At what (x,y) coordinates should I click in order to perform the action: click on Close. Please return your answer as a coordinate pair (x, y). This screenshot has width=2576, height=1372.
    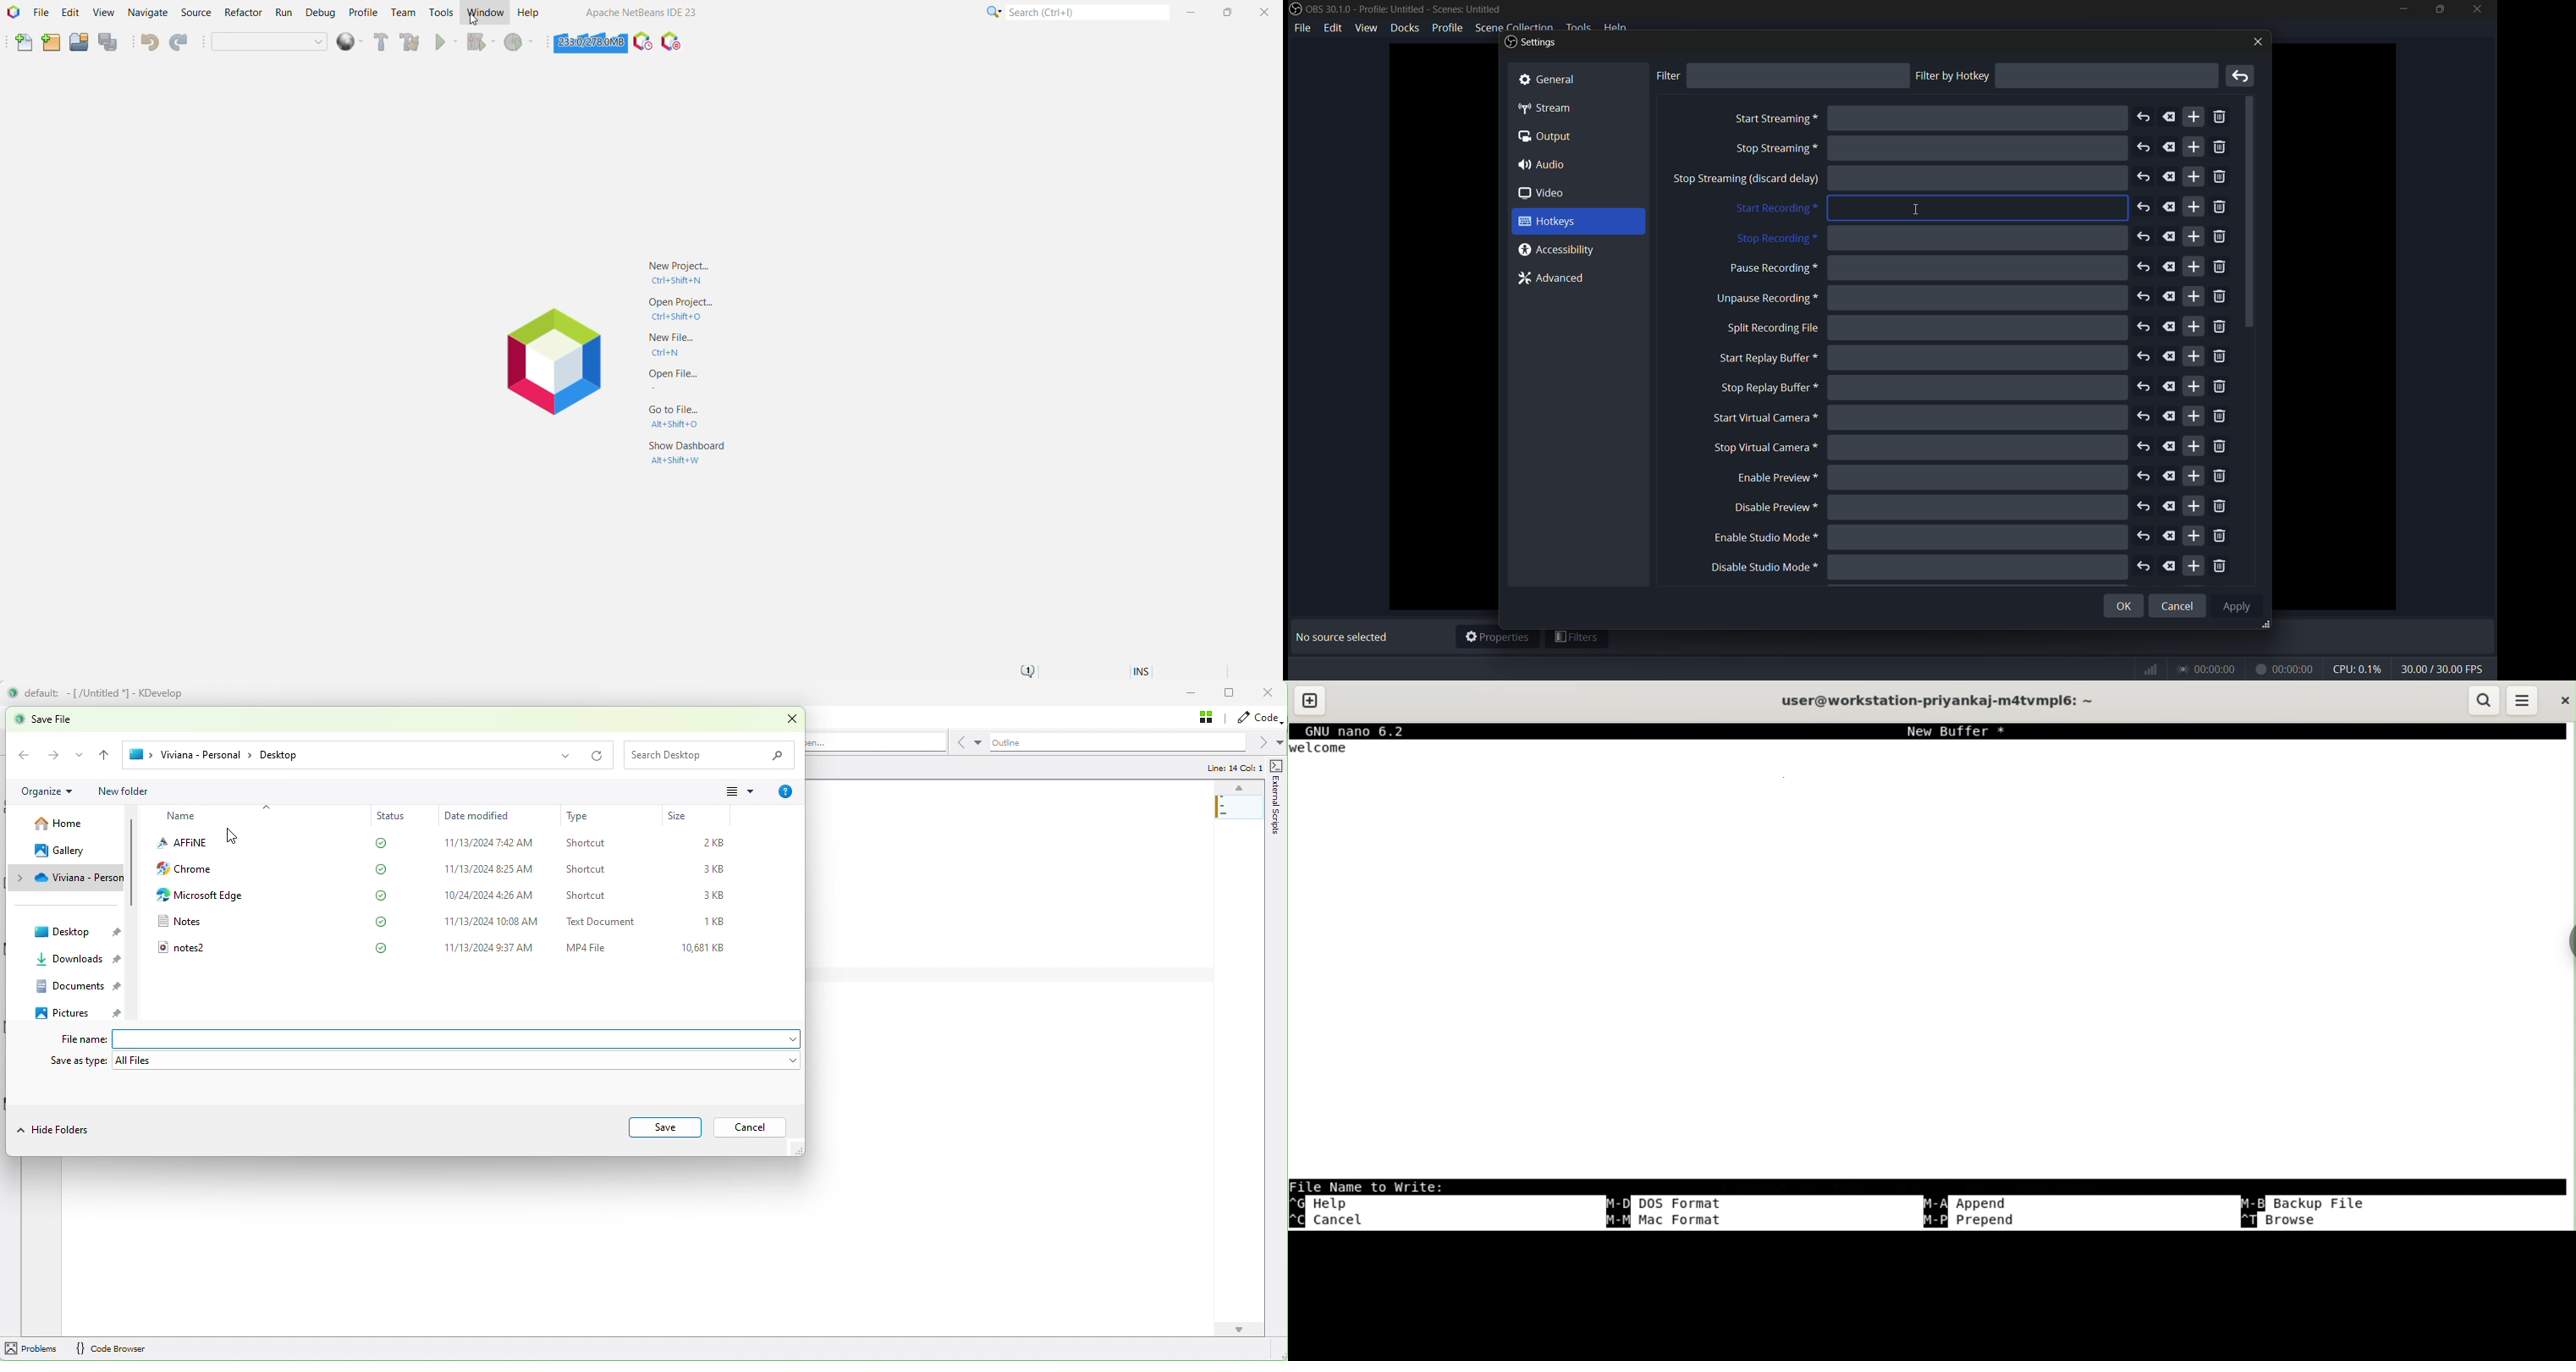
    Looking at the image, I should click on (793, 718).